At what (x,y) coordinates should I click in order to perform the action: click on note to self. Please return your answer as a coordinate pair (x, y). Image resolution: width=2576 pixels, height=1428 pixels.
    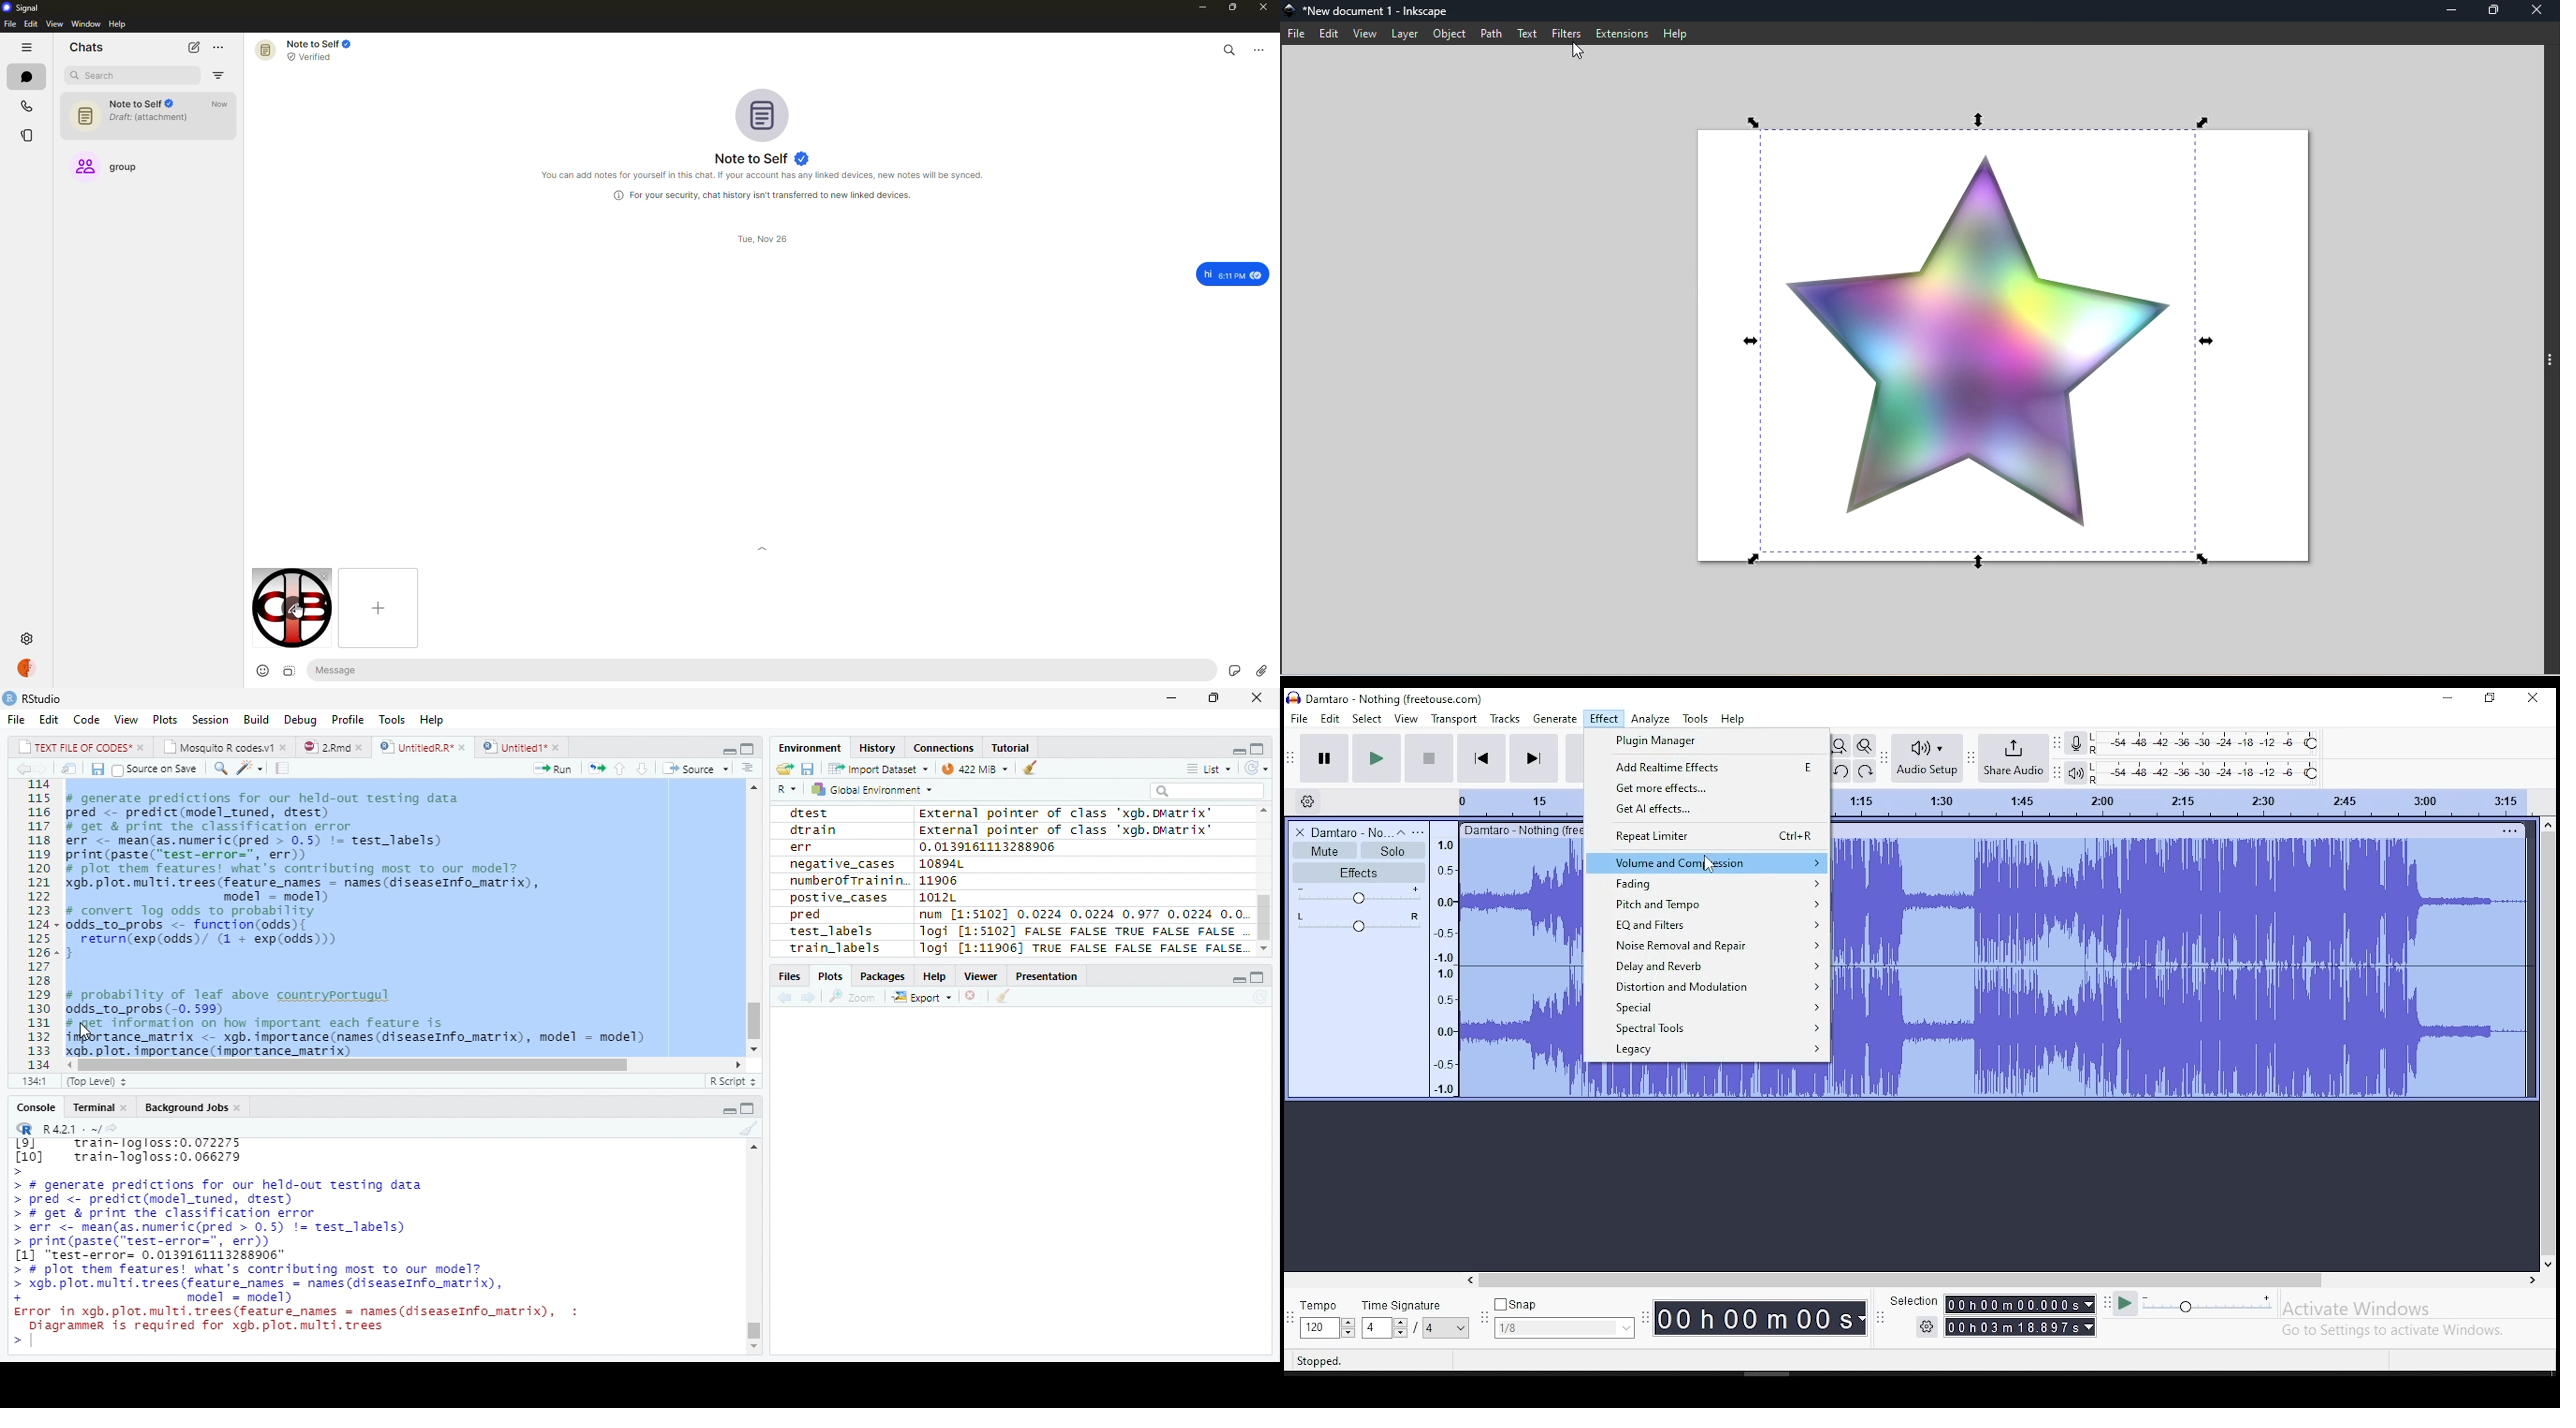
    Looking at the image, I should click on (762, 159).